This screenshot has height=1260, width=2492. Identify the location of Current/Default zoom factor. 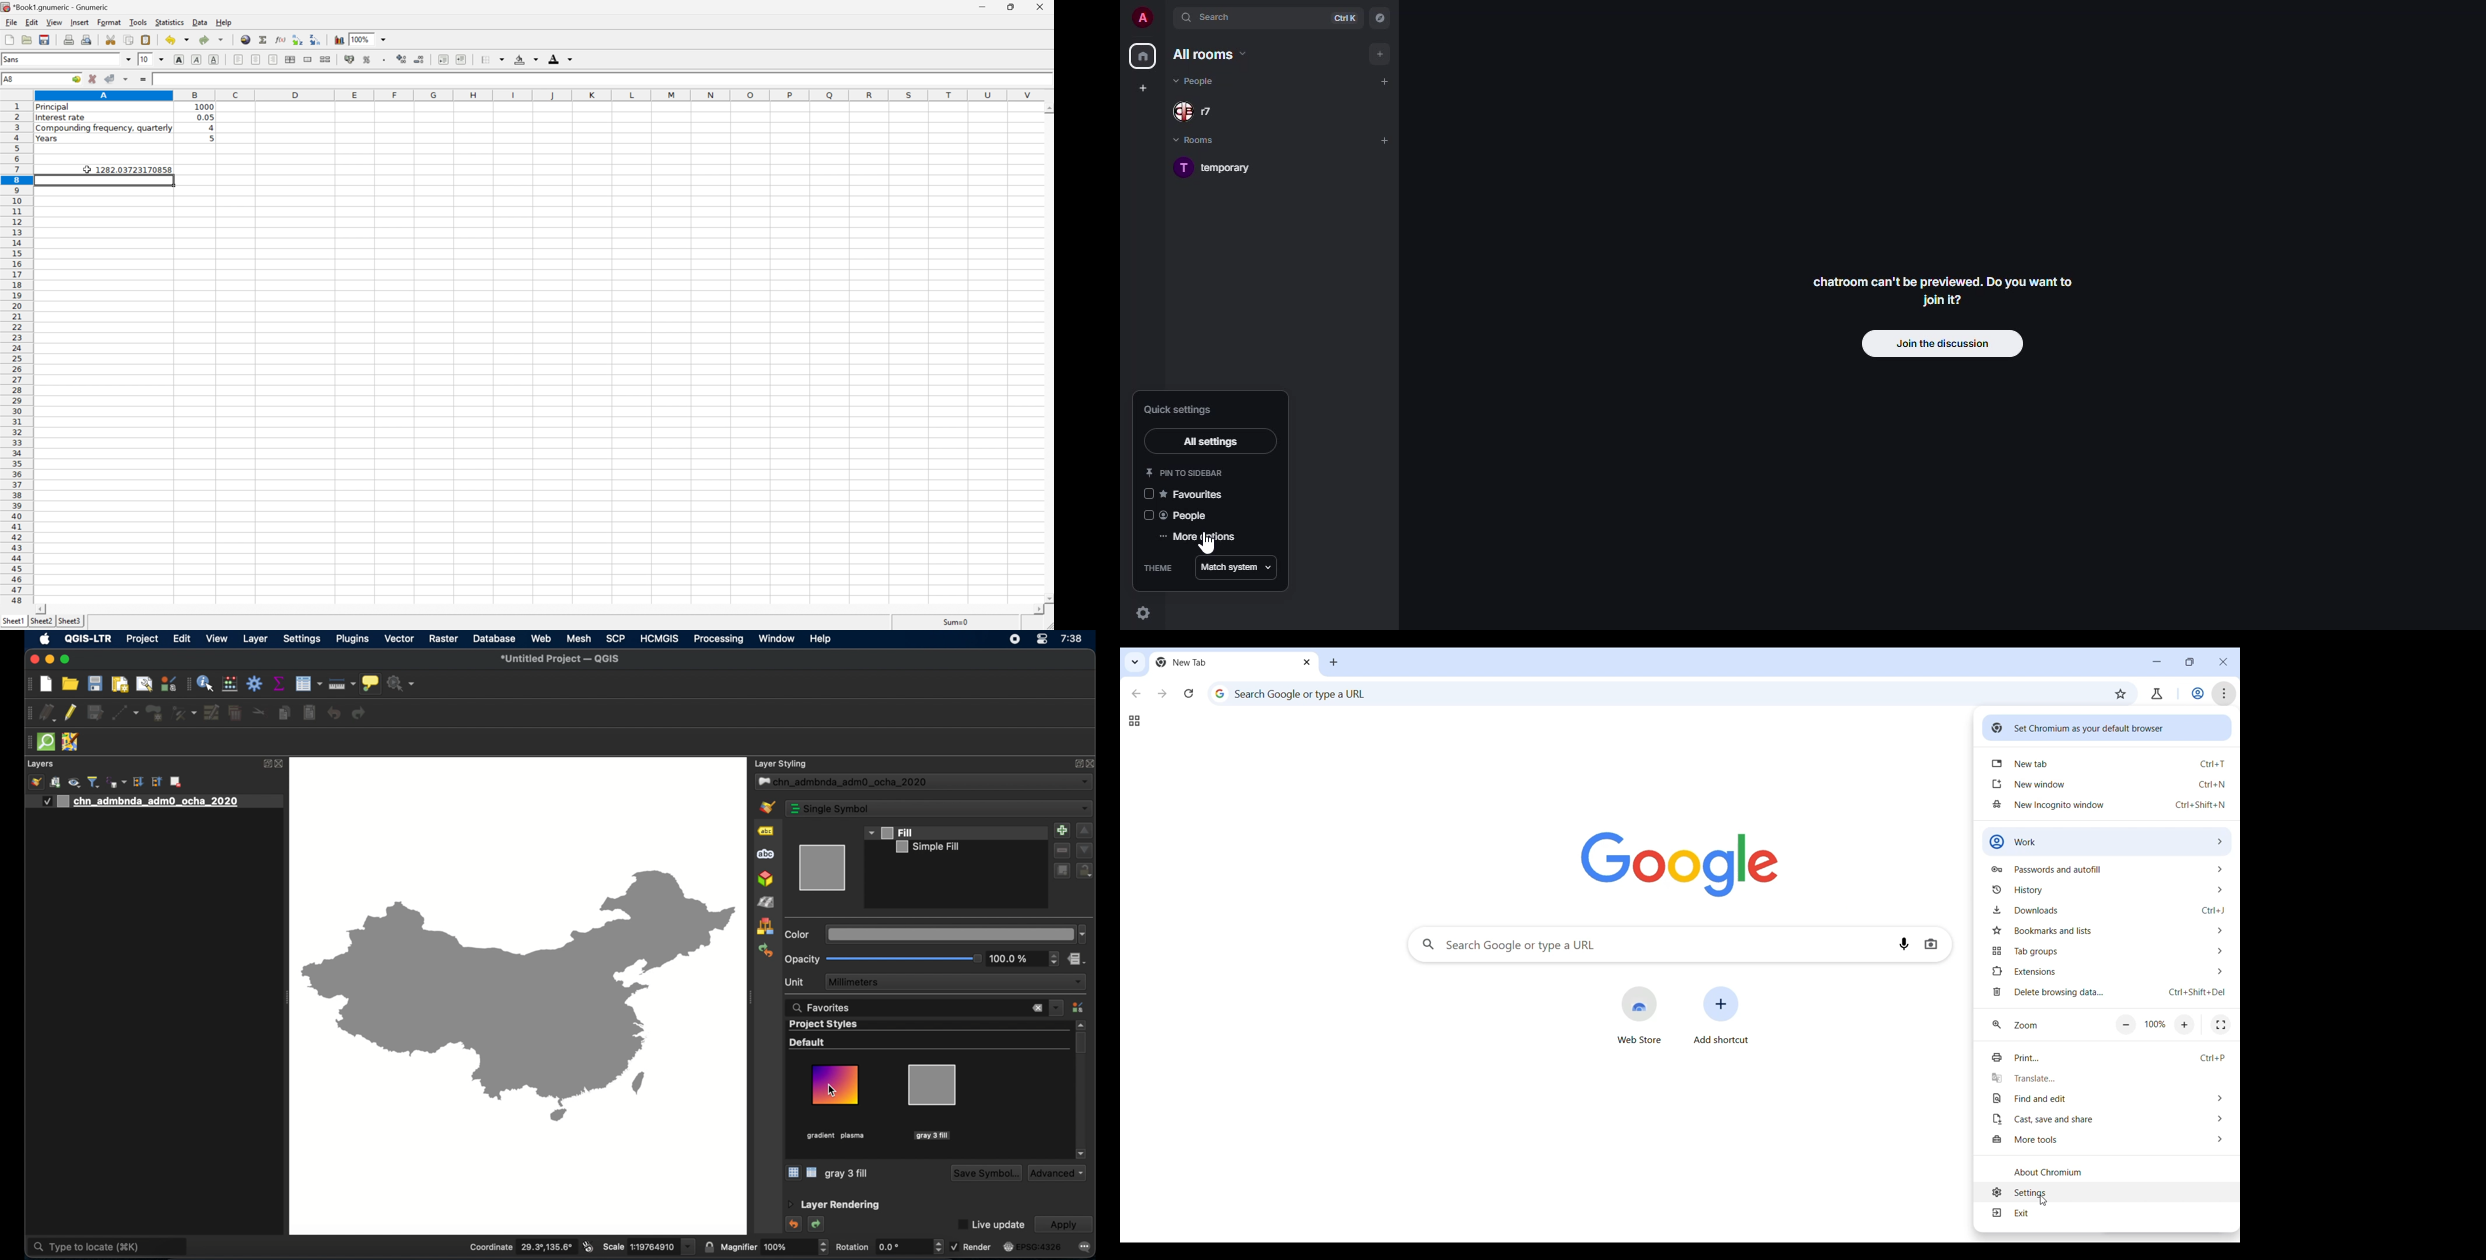
(2155, 1024).